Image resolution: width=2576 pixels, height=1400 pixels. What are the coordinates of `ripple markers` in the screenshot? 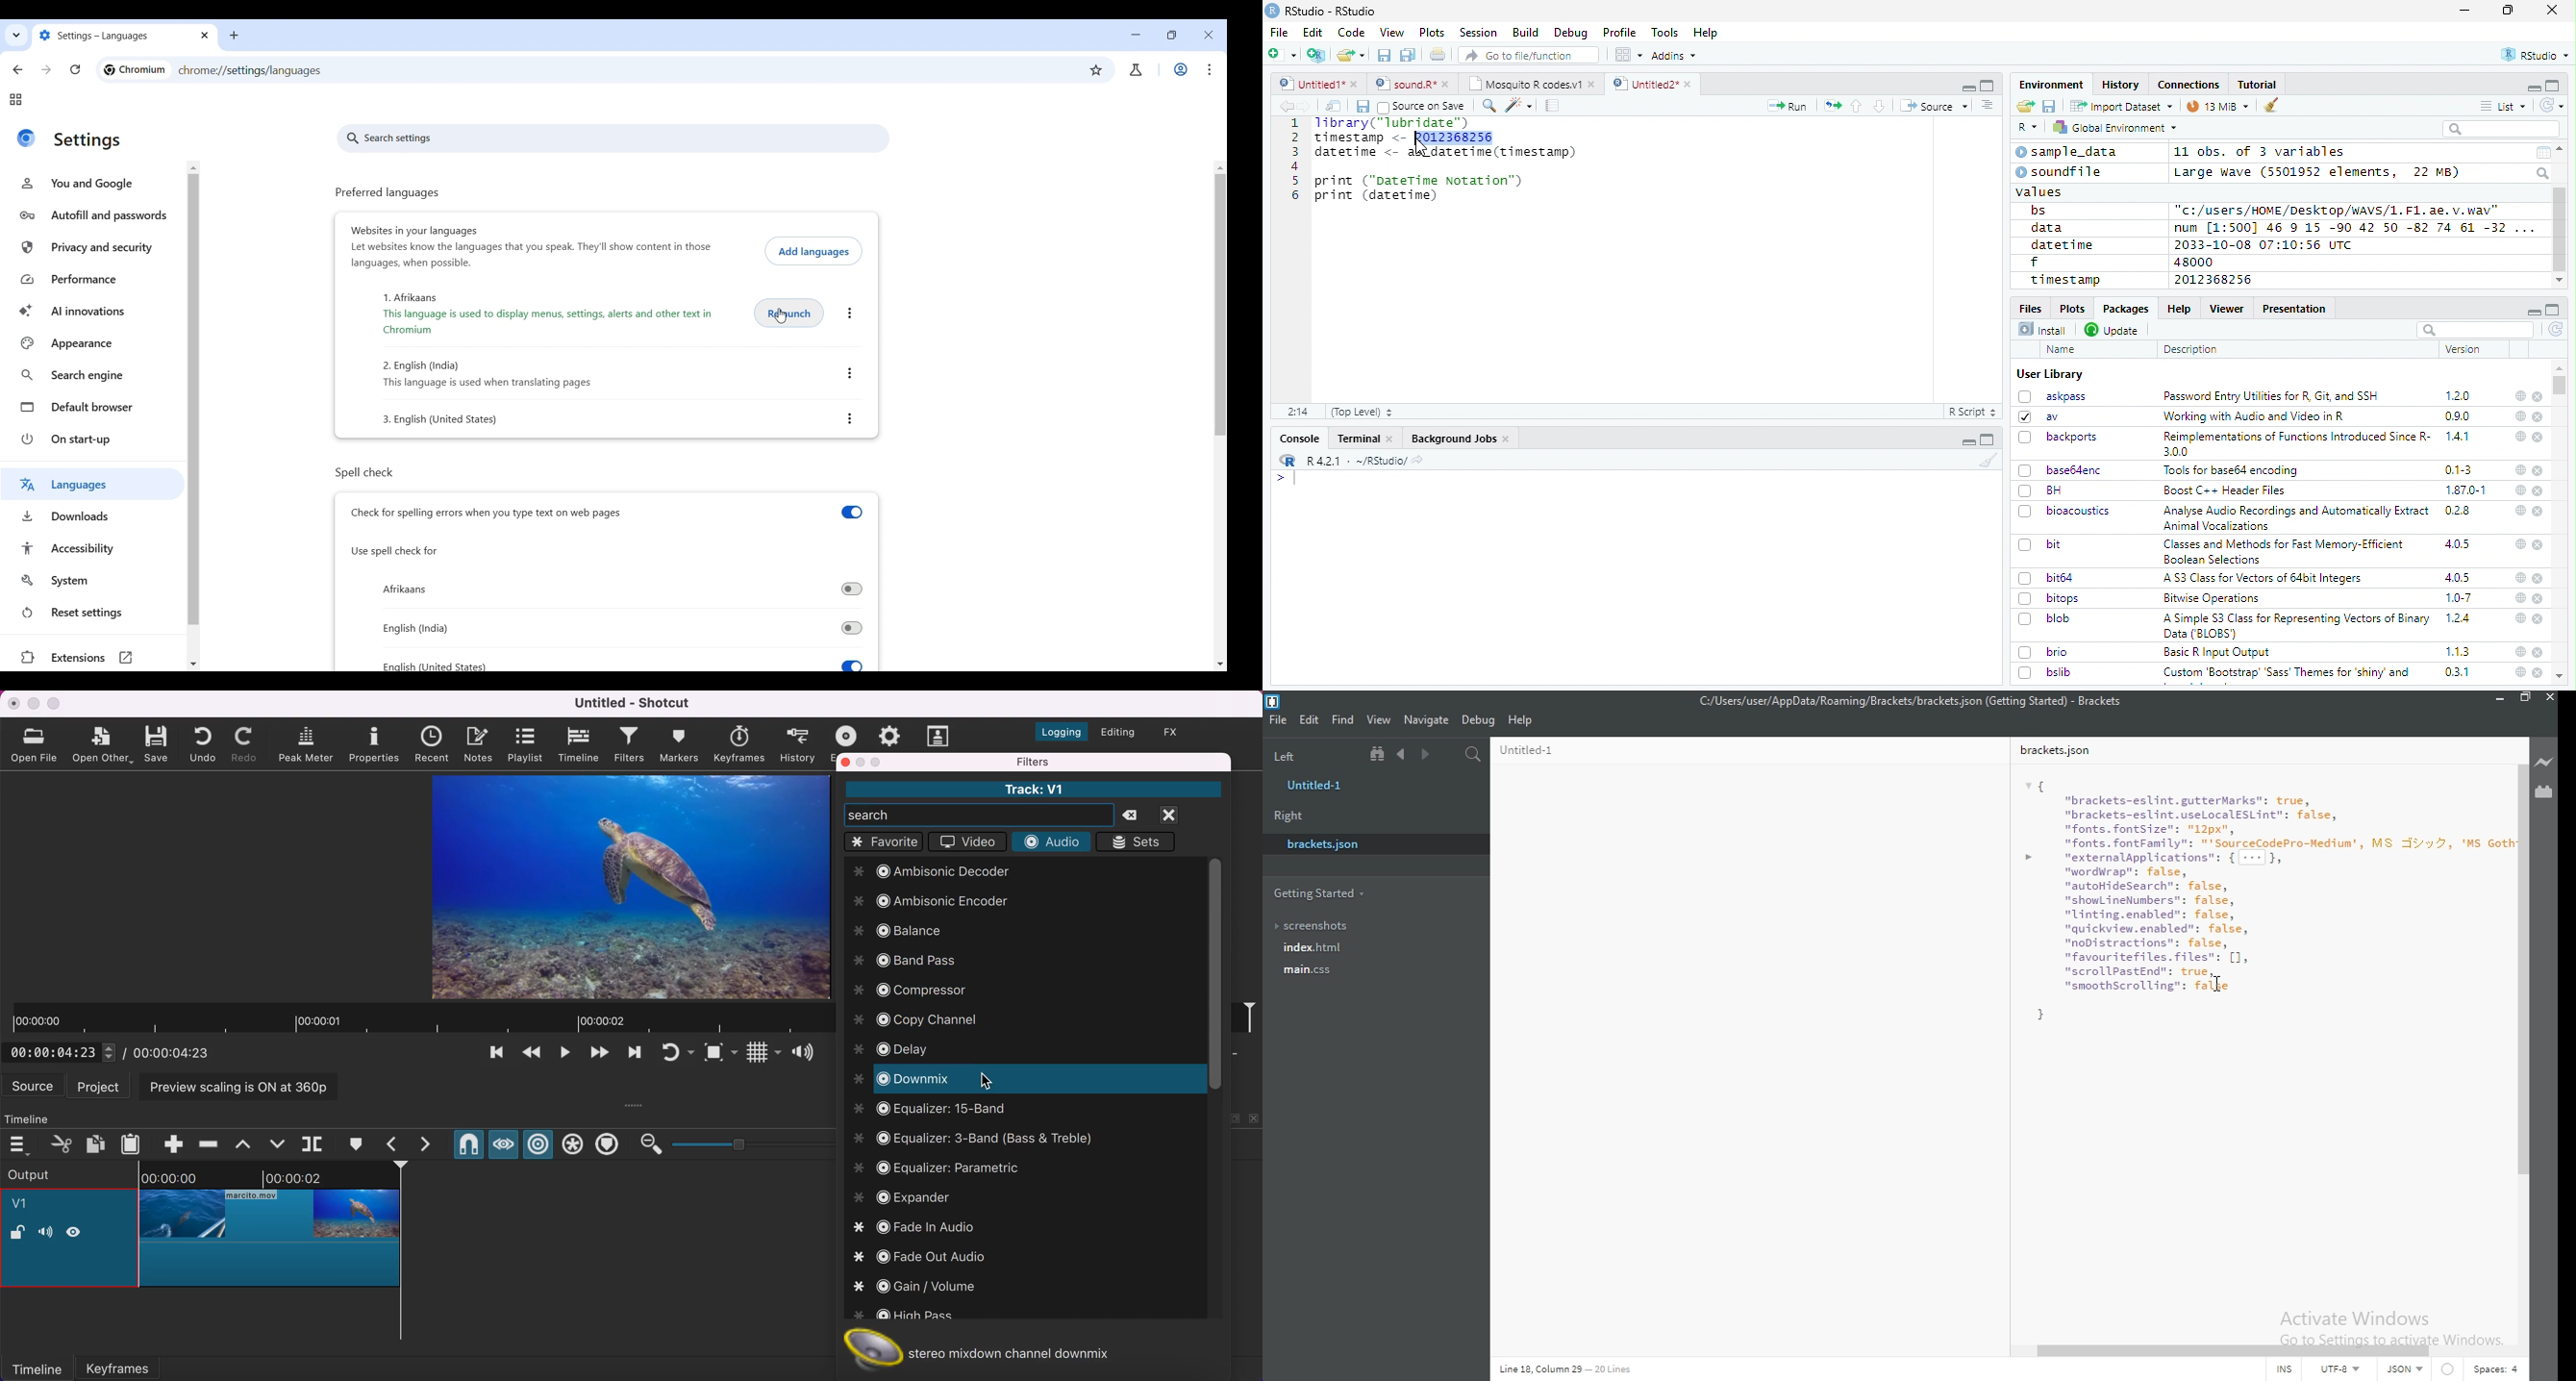 It's located at (610, 1145).